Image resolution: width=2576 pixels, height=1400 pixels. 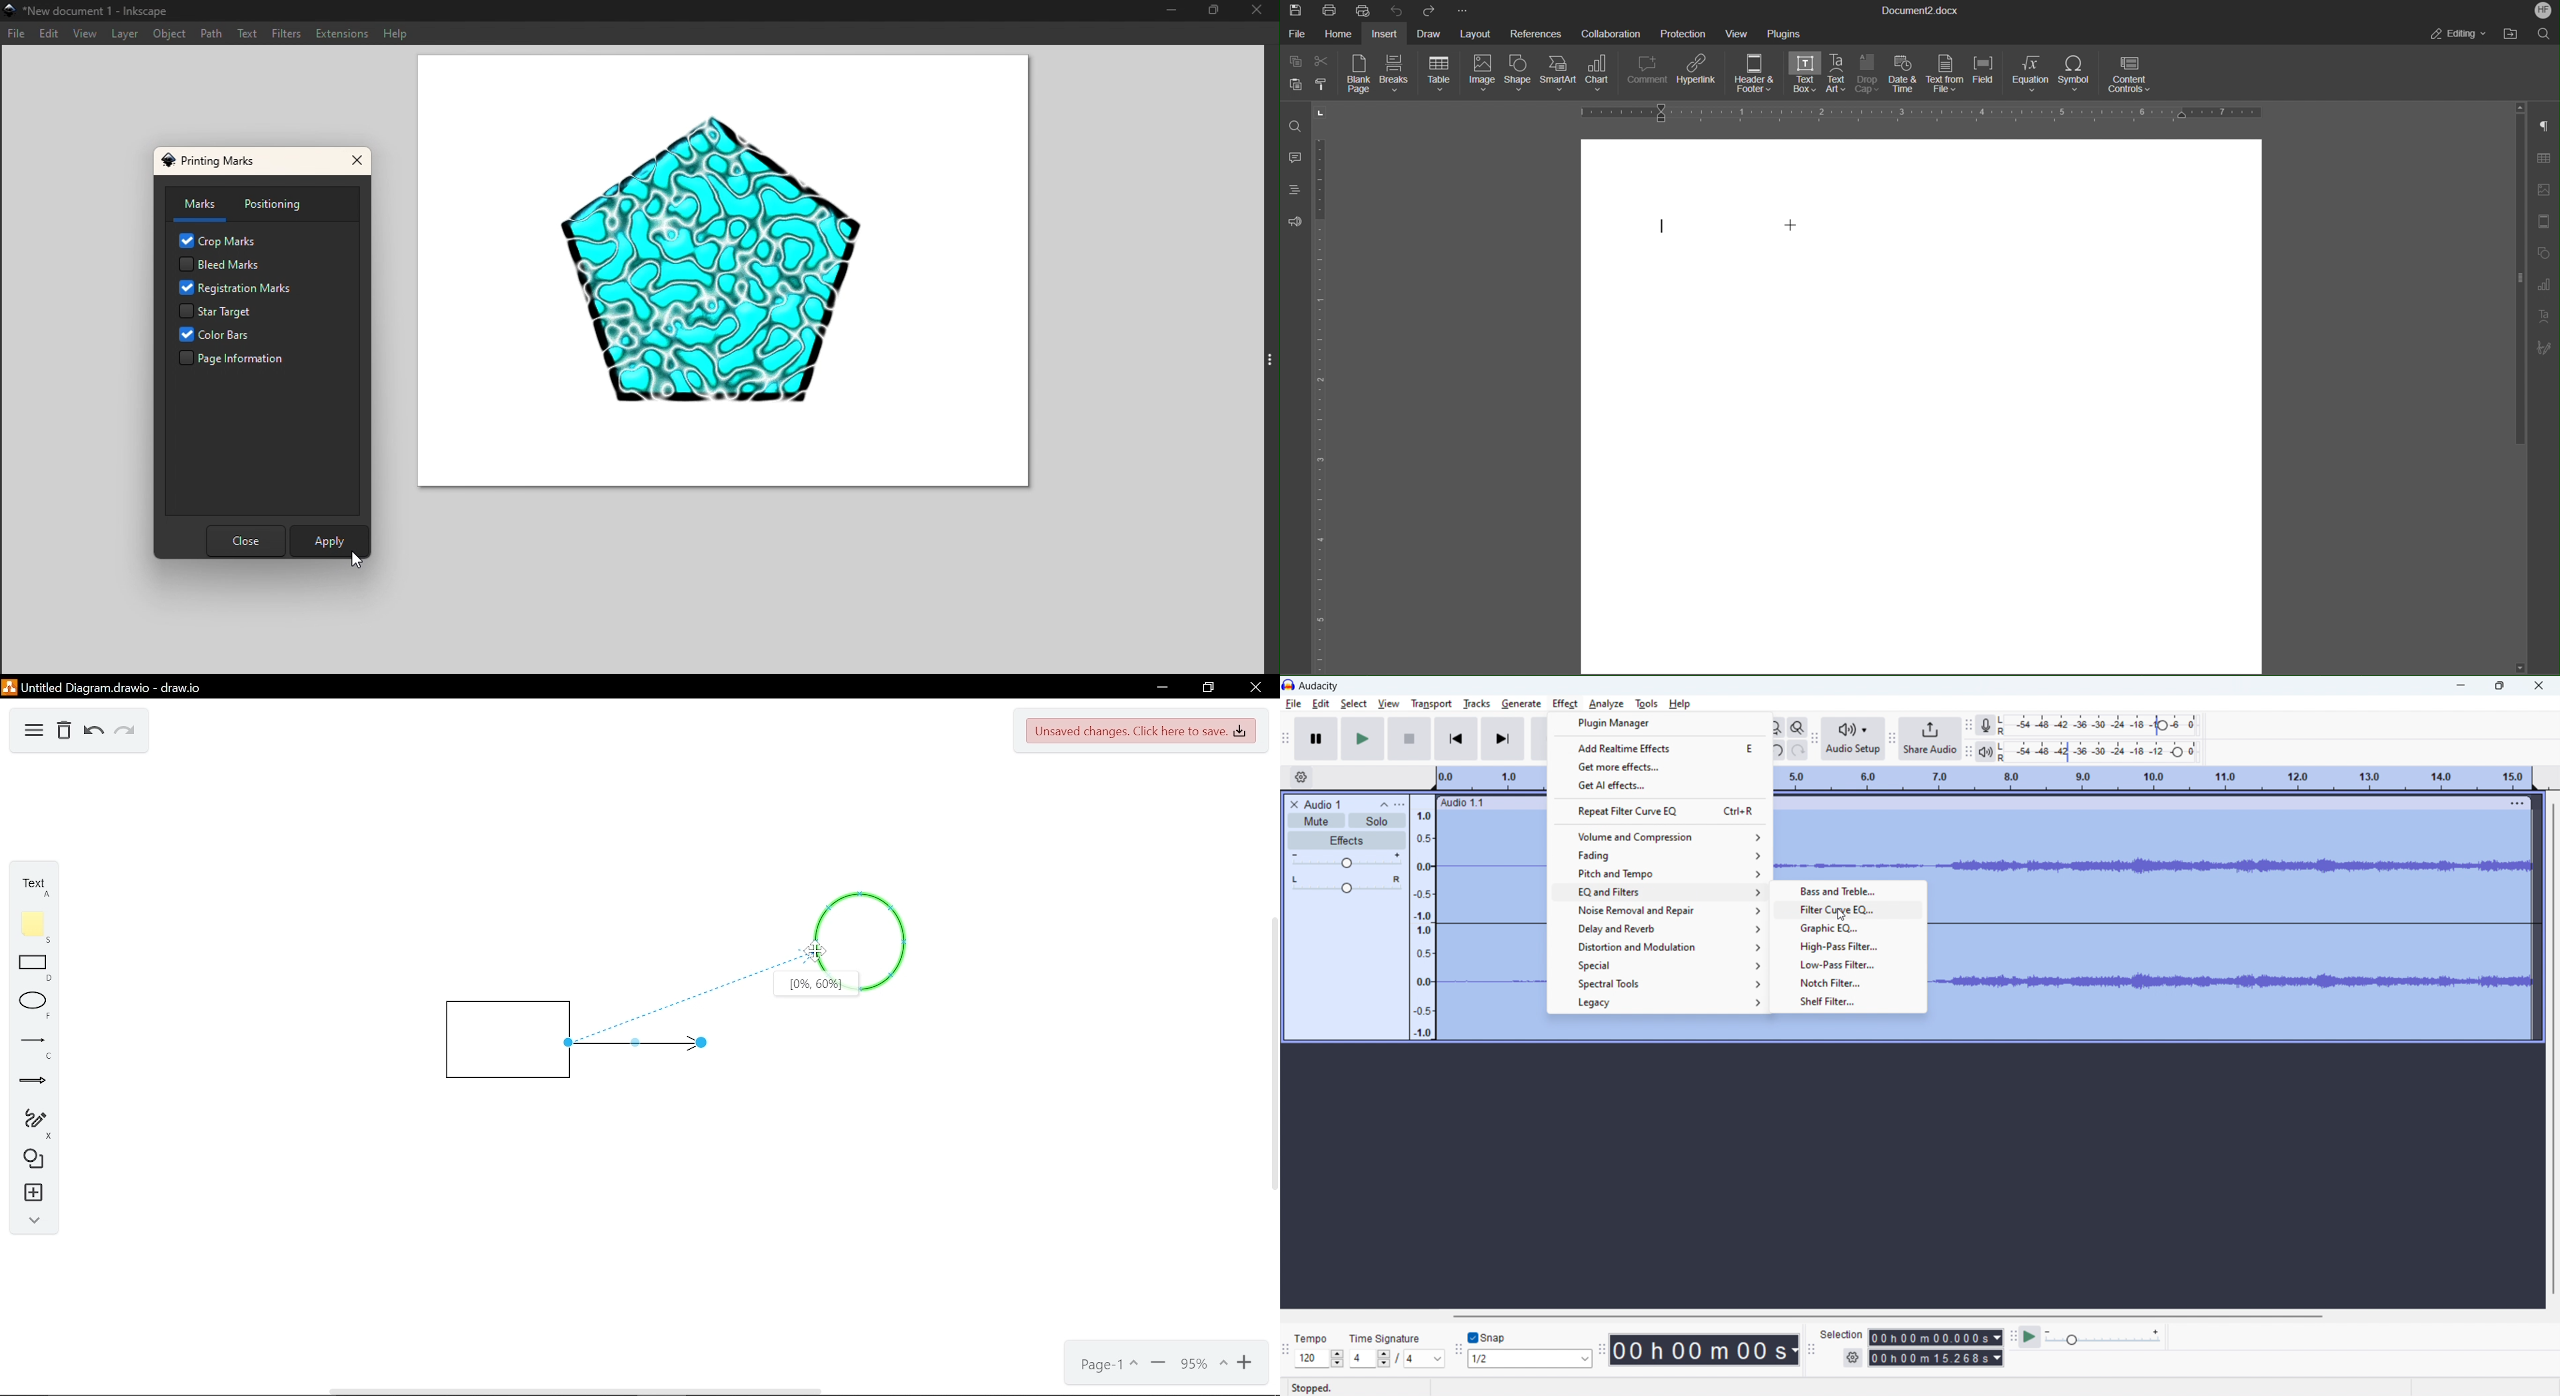 What do you see at coordinates (1321, 704) in the screenshot?
I see `edit` at bounding box center [1321, 704].